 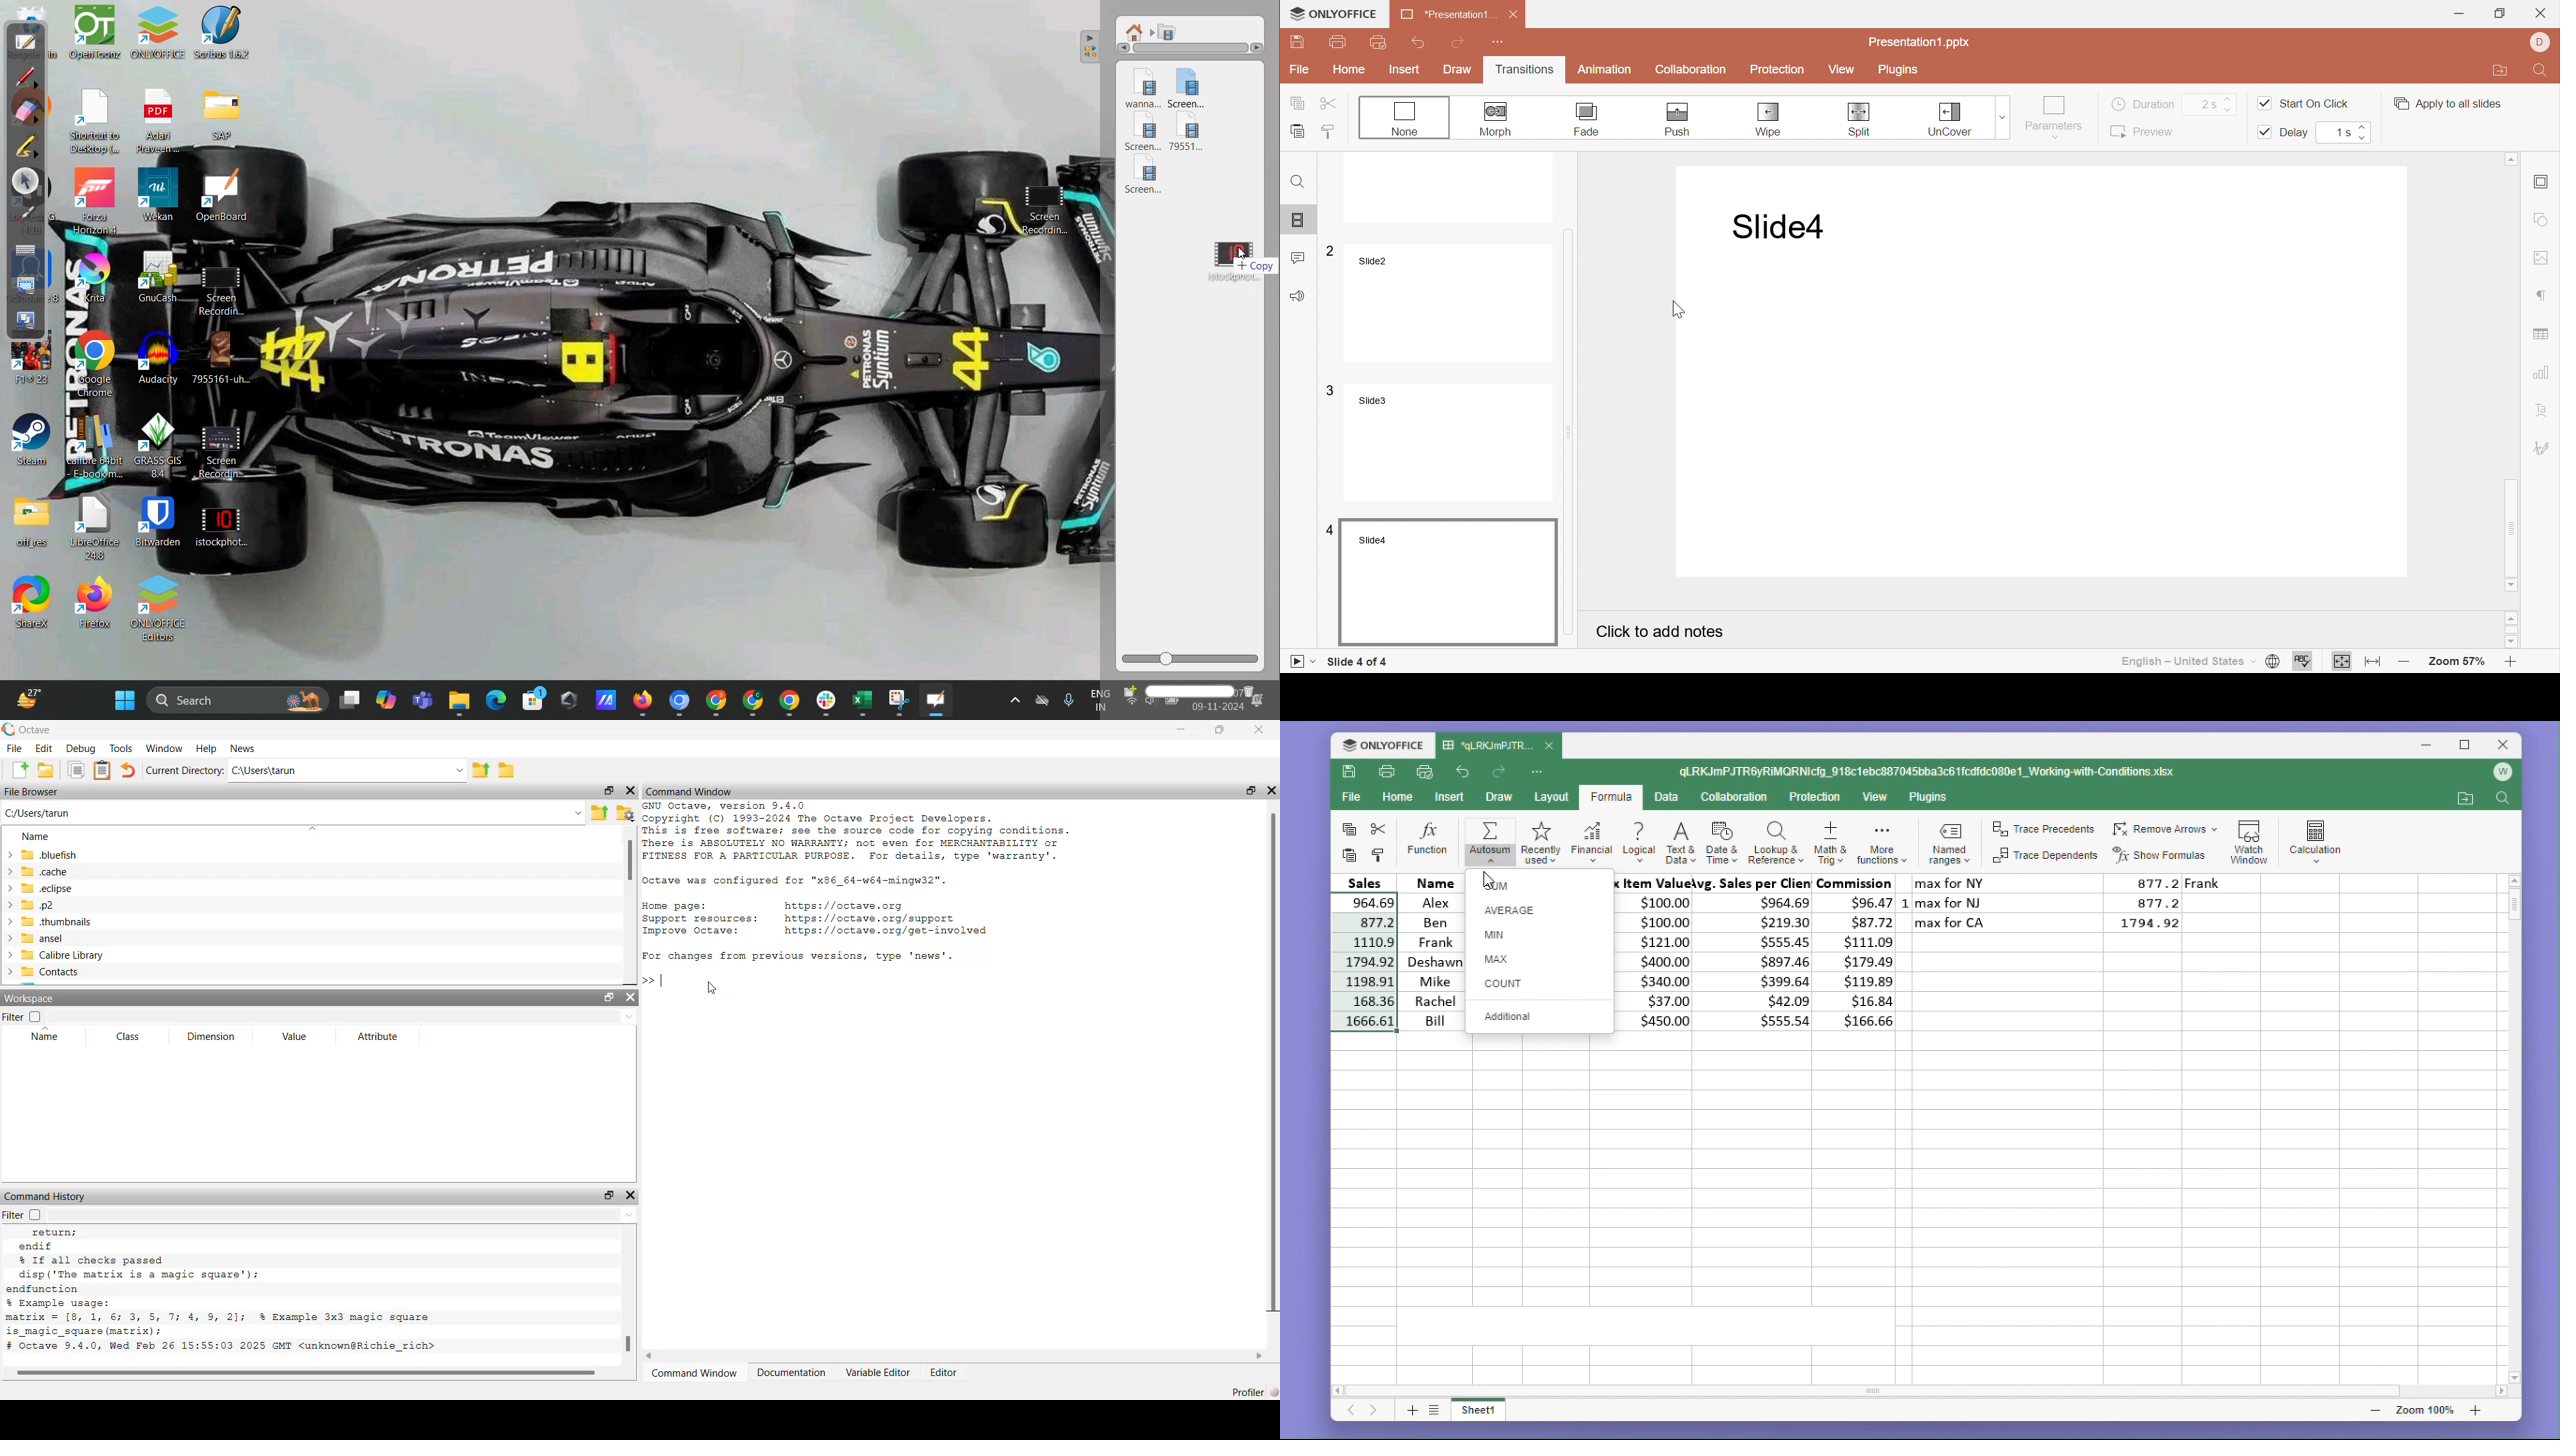 What do you see at coordinates (1439, 190) in the screenshot?
I see `Slide1` at bounding box center [1439, 190].